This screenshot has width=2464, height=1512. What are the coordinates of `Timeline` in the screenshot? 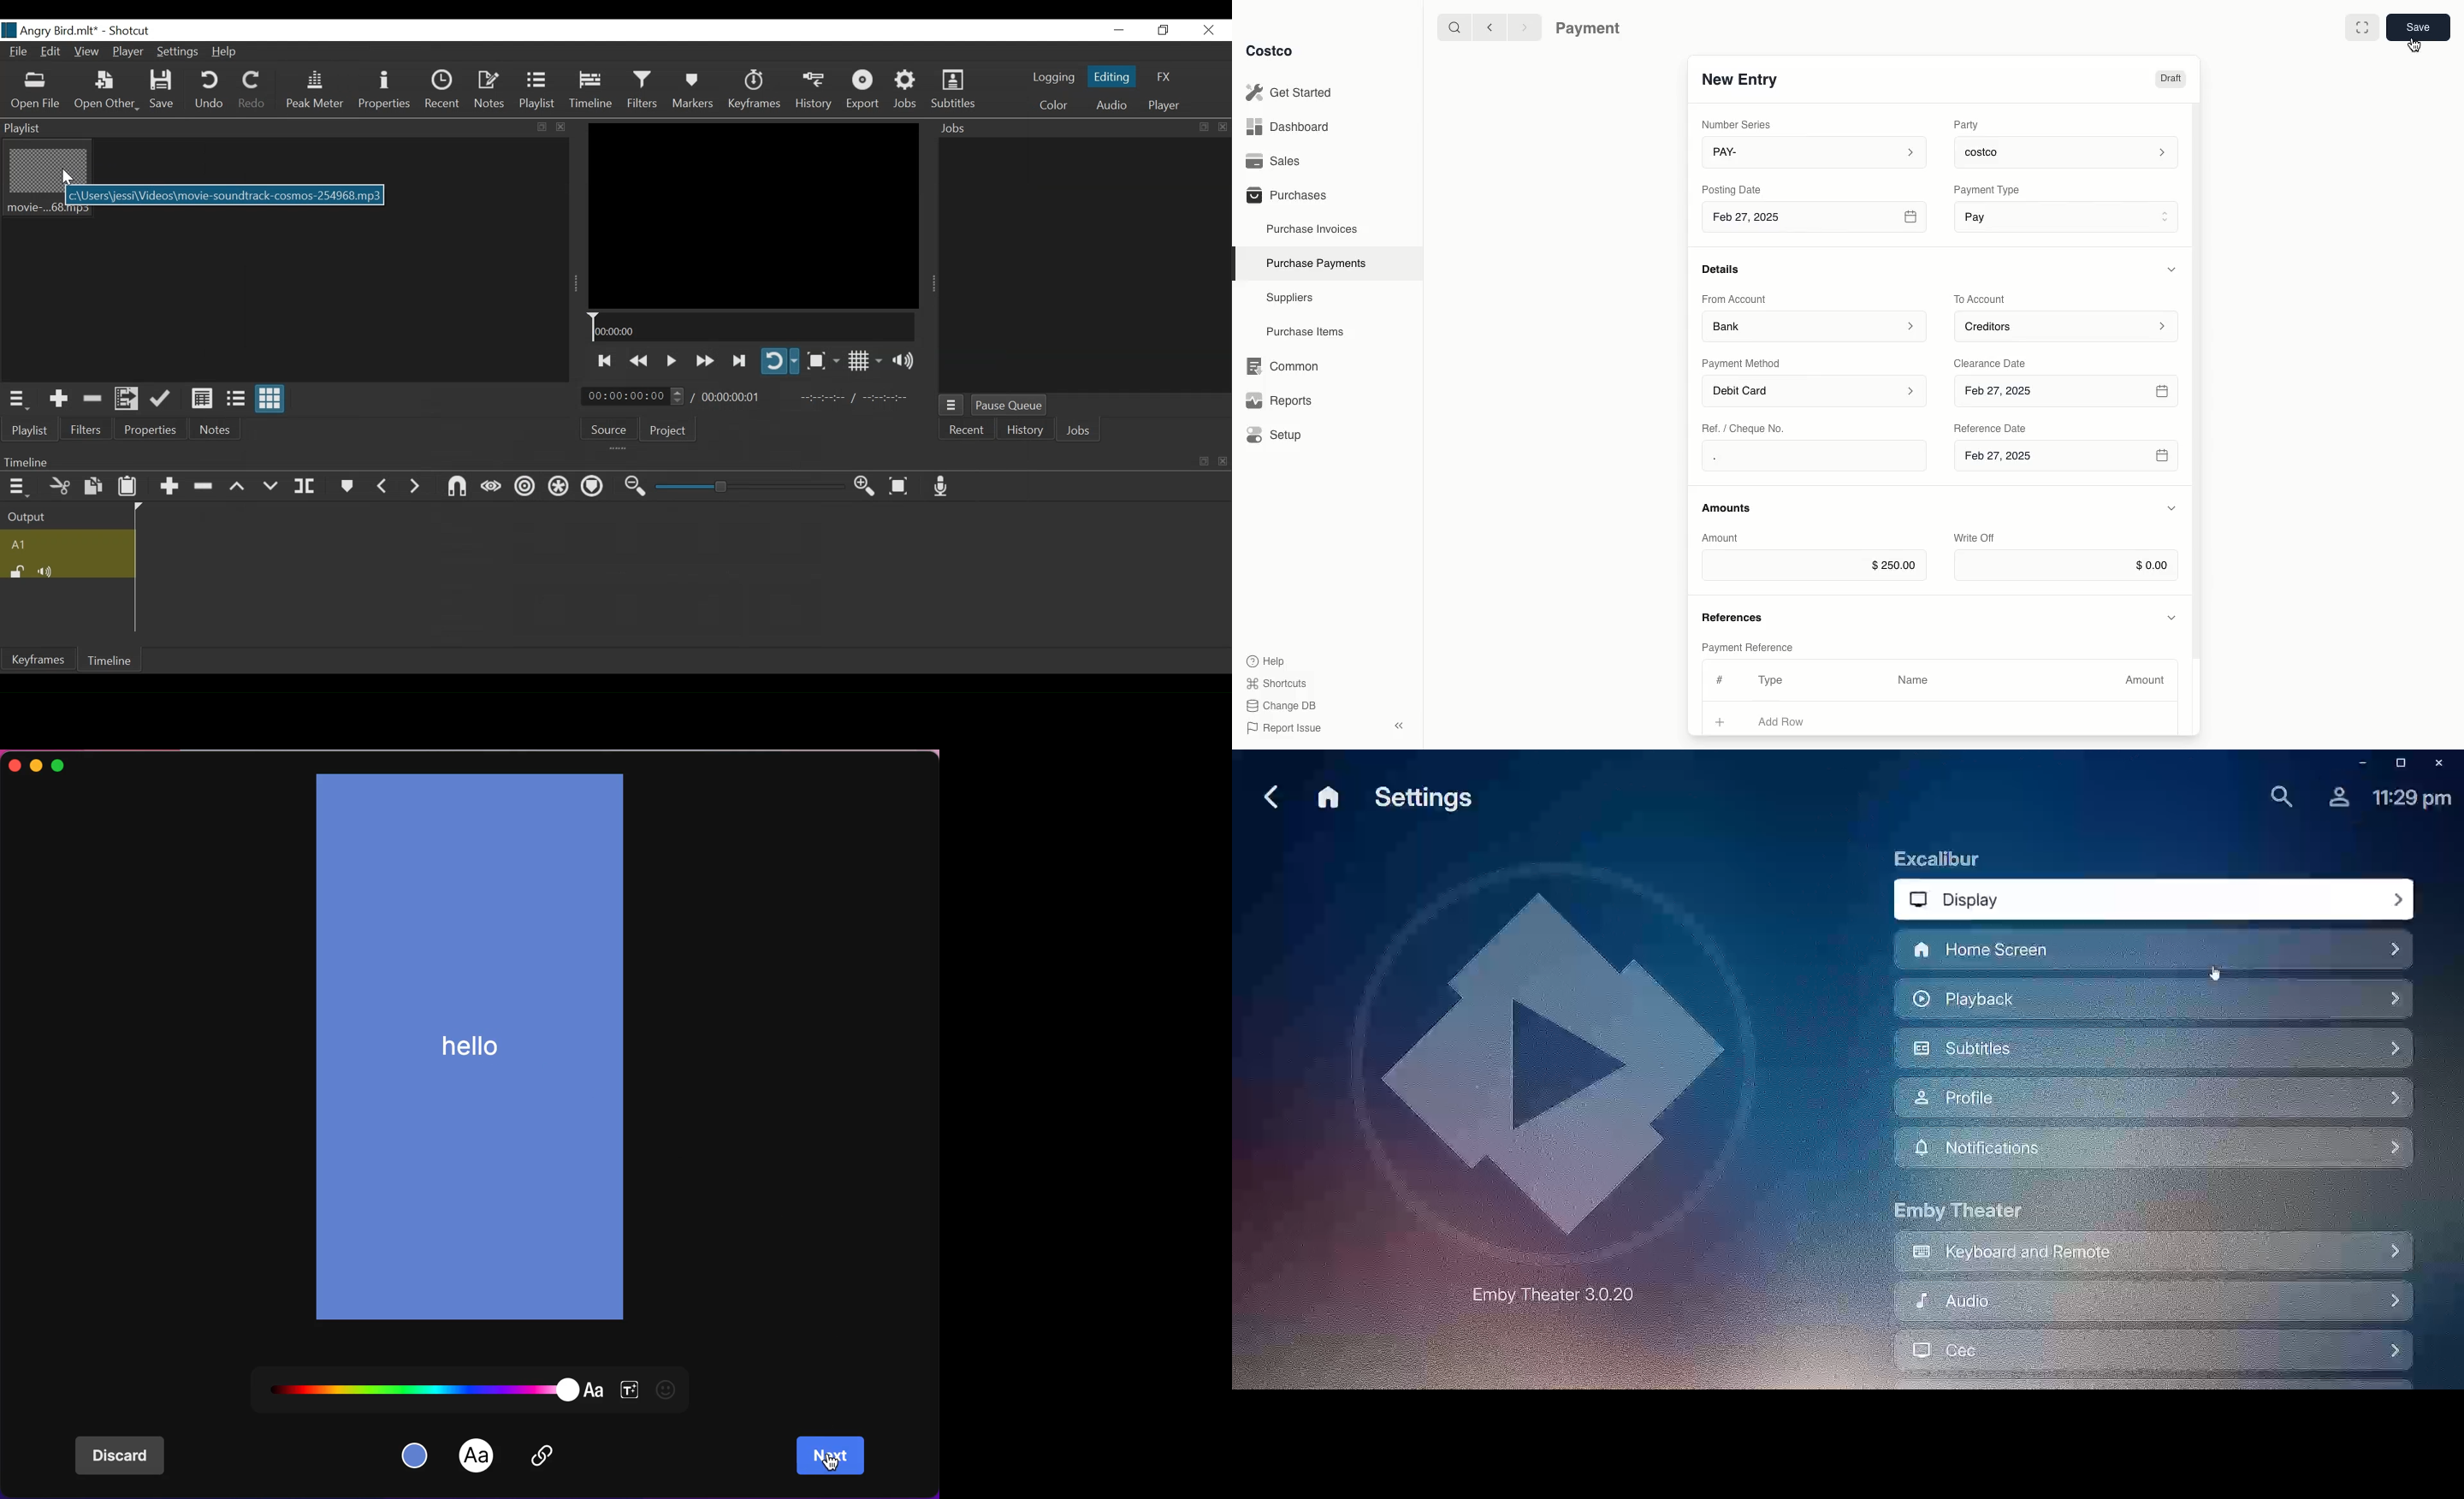 It's located at (591, 90).